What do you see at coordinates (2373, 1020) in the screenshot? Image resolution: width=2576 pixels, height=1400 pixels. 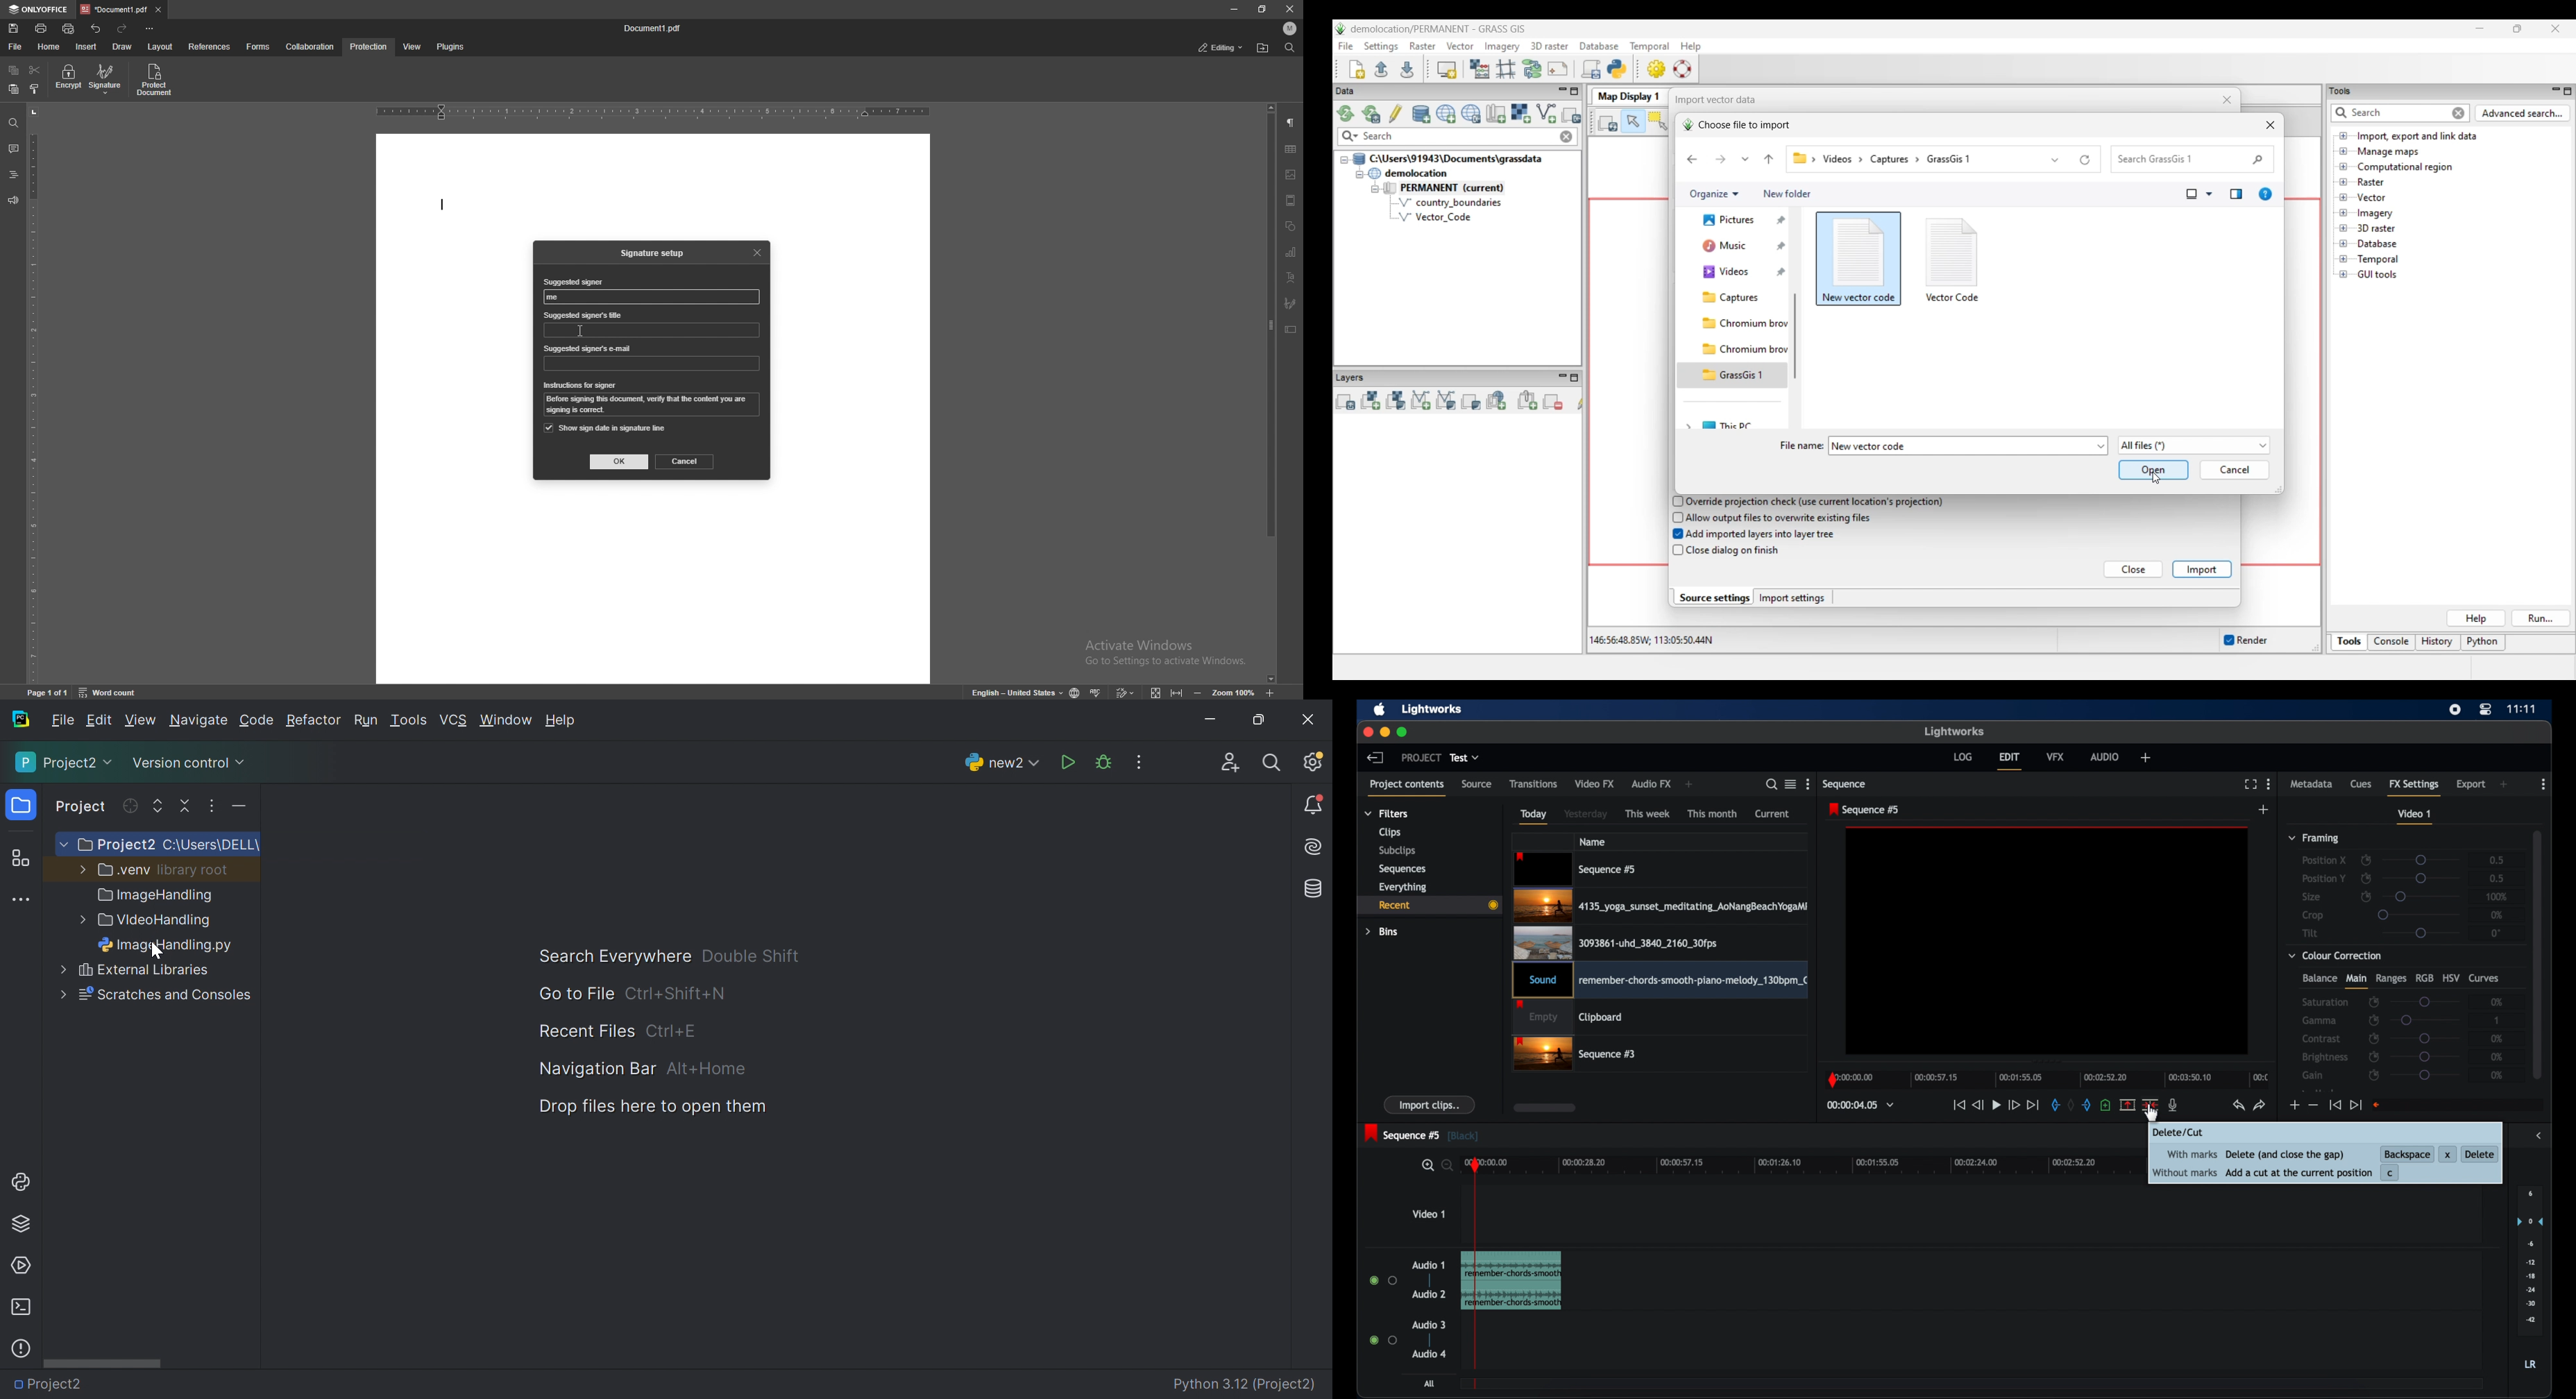 I see `enable/disable keyframes` at bounding box center [2373, 1020].